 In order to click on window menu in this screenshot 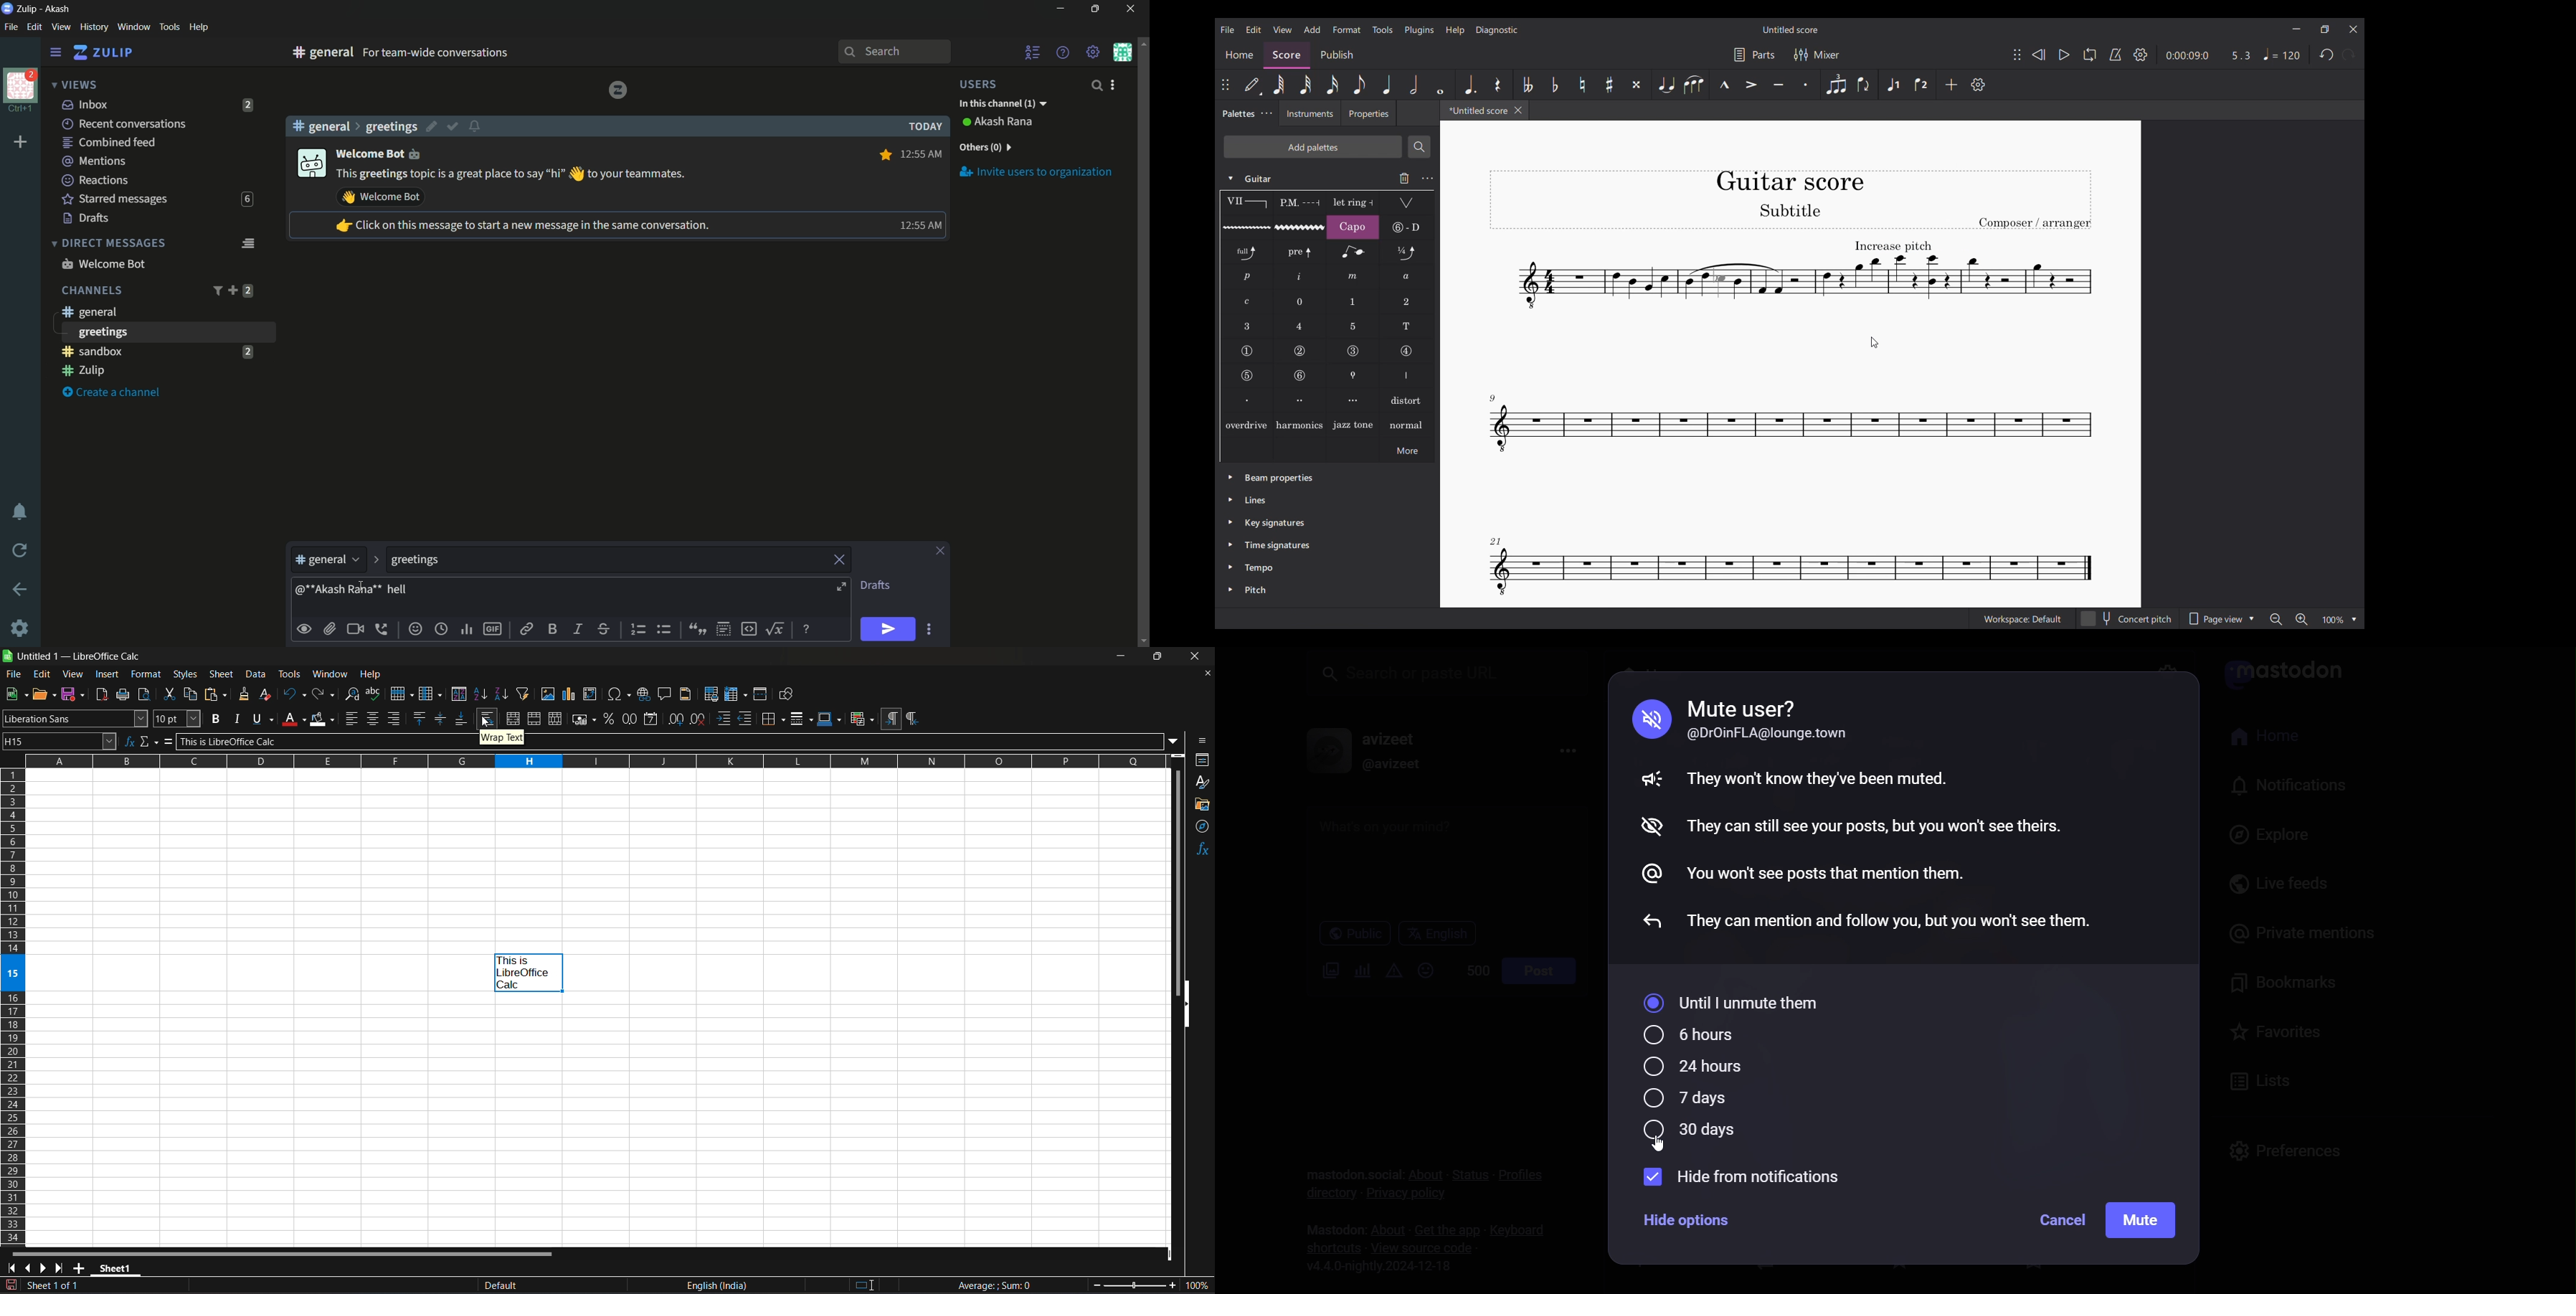, I will do `click(134, 27)`.